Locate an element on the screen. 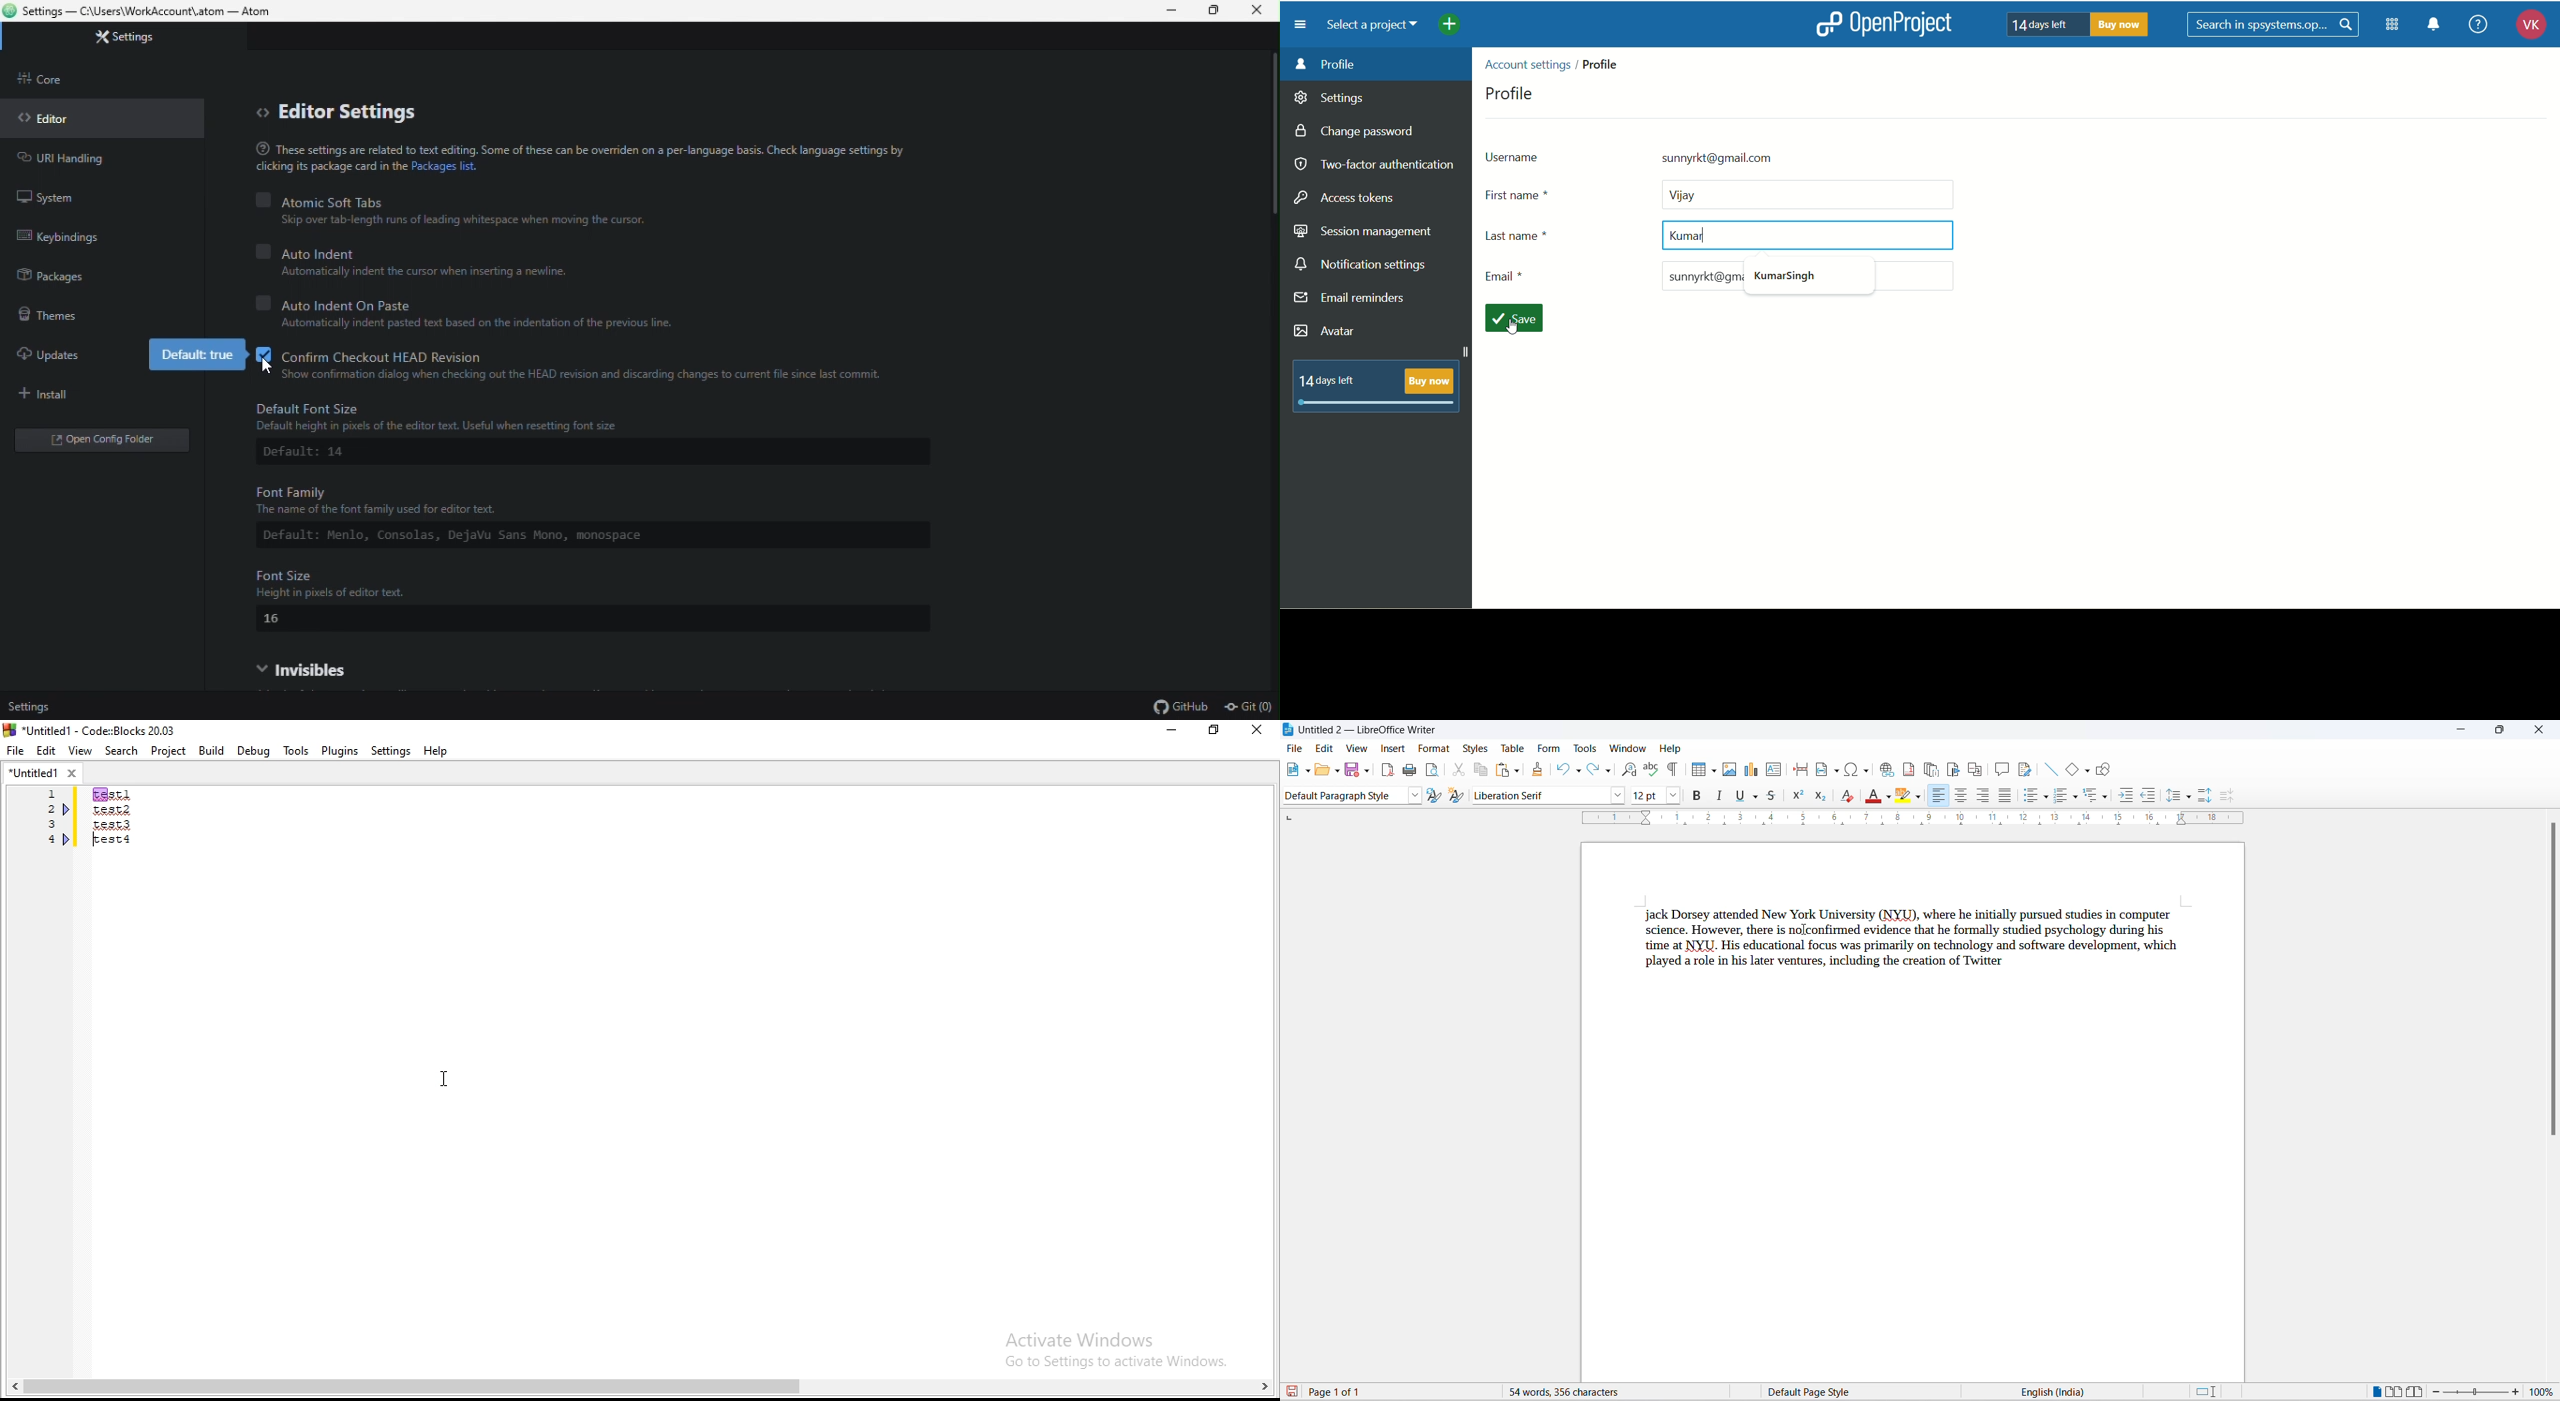 The image size is (2576, 1428). export as pdf is located at coordinates (1387, 771).